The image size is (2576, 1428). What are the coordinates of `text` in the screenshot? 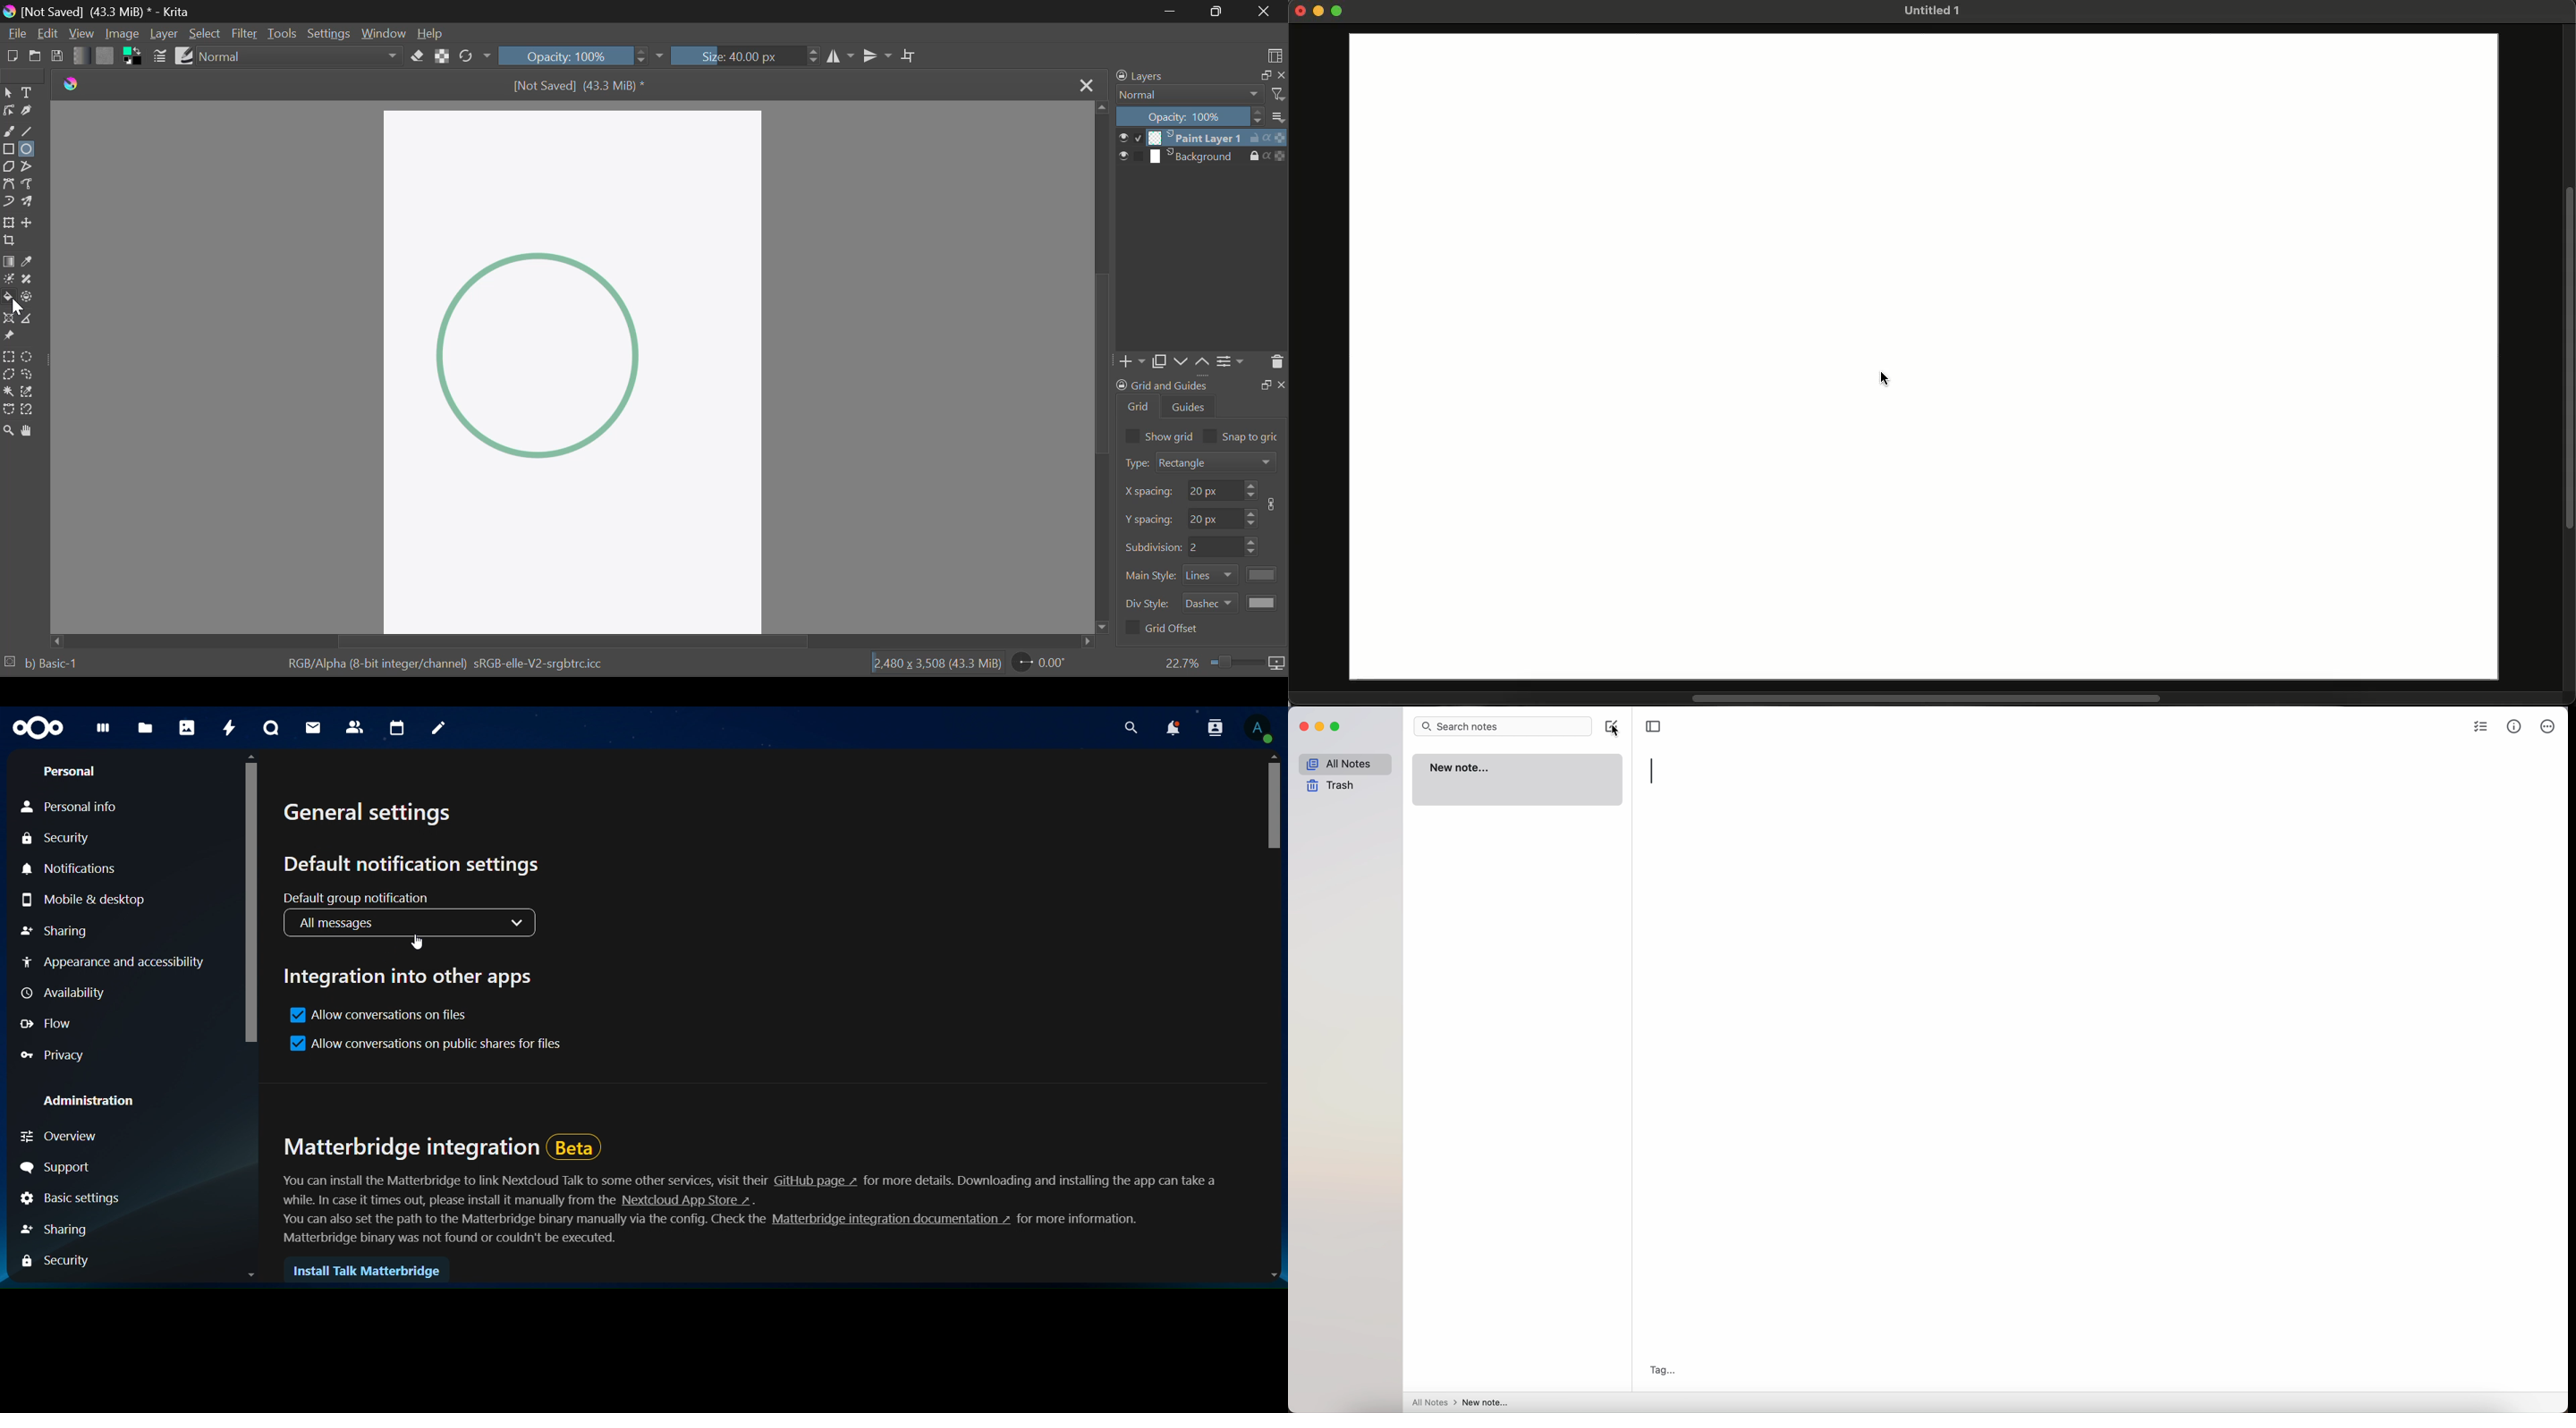 It's located at (453, 1239).